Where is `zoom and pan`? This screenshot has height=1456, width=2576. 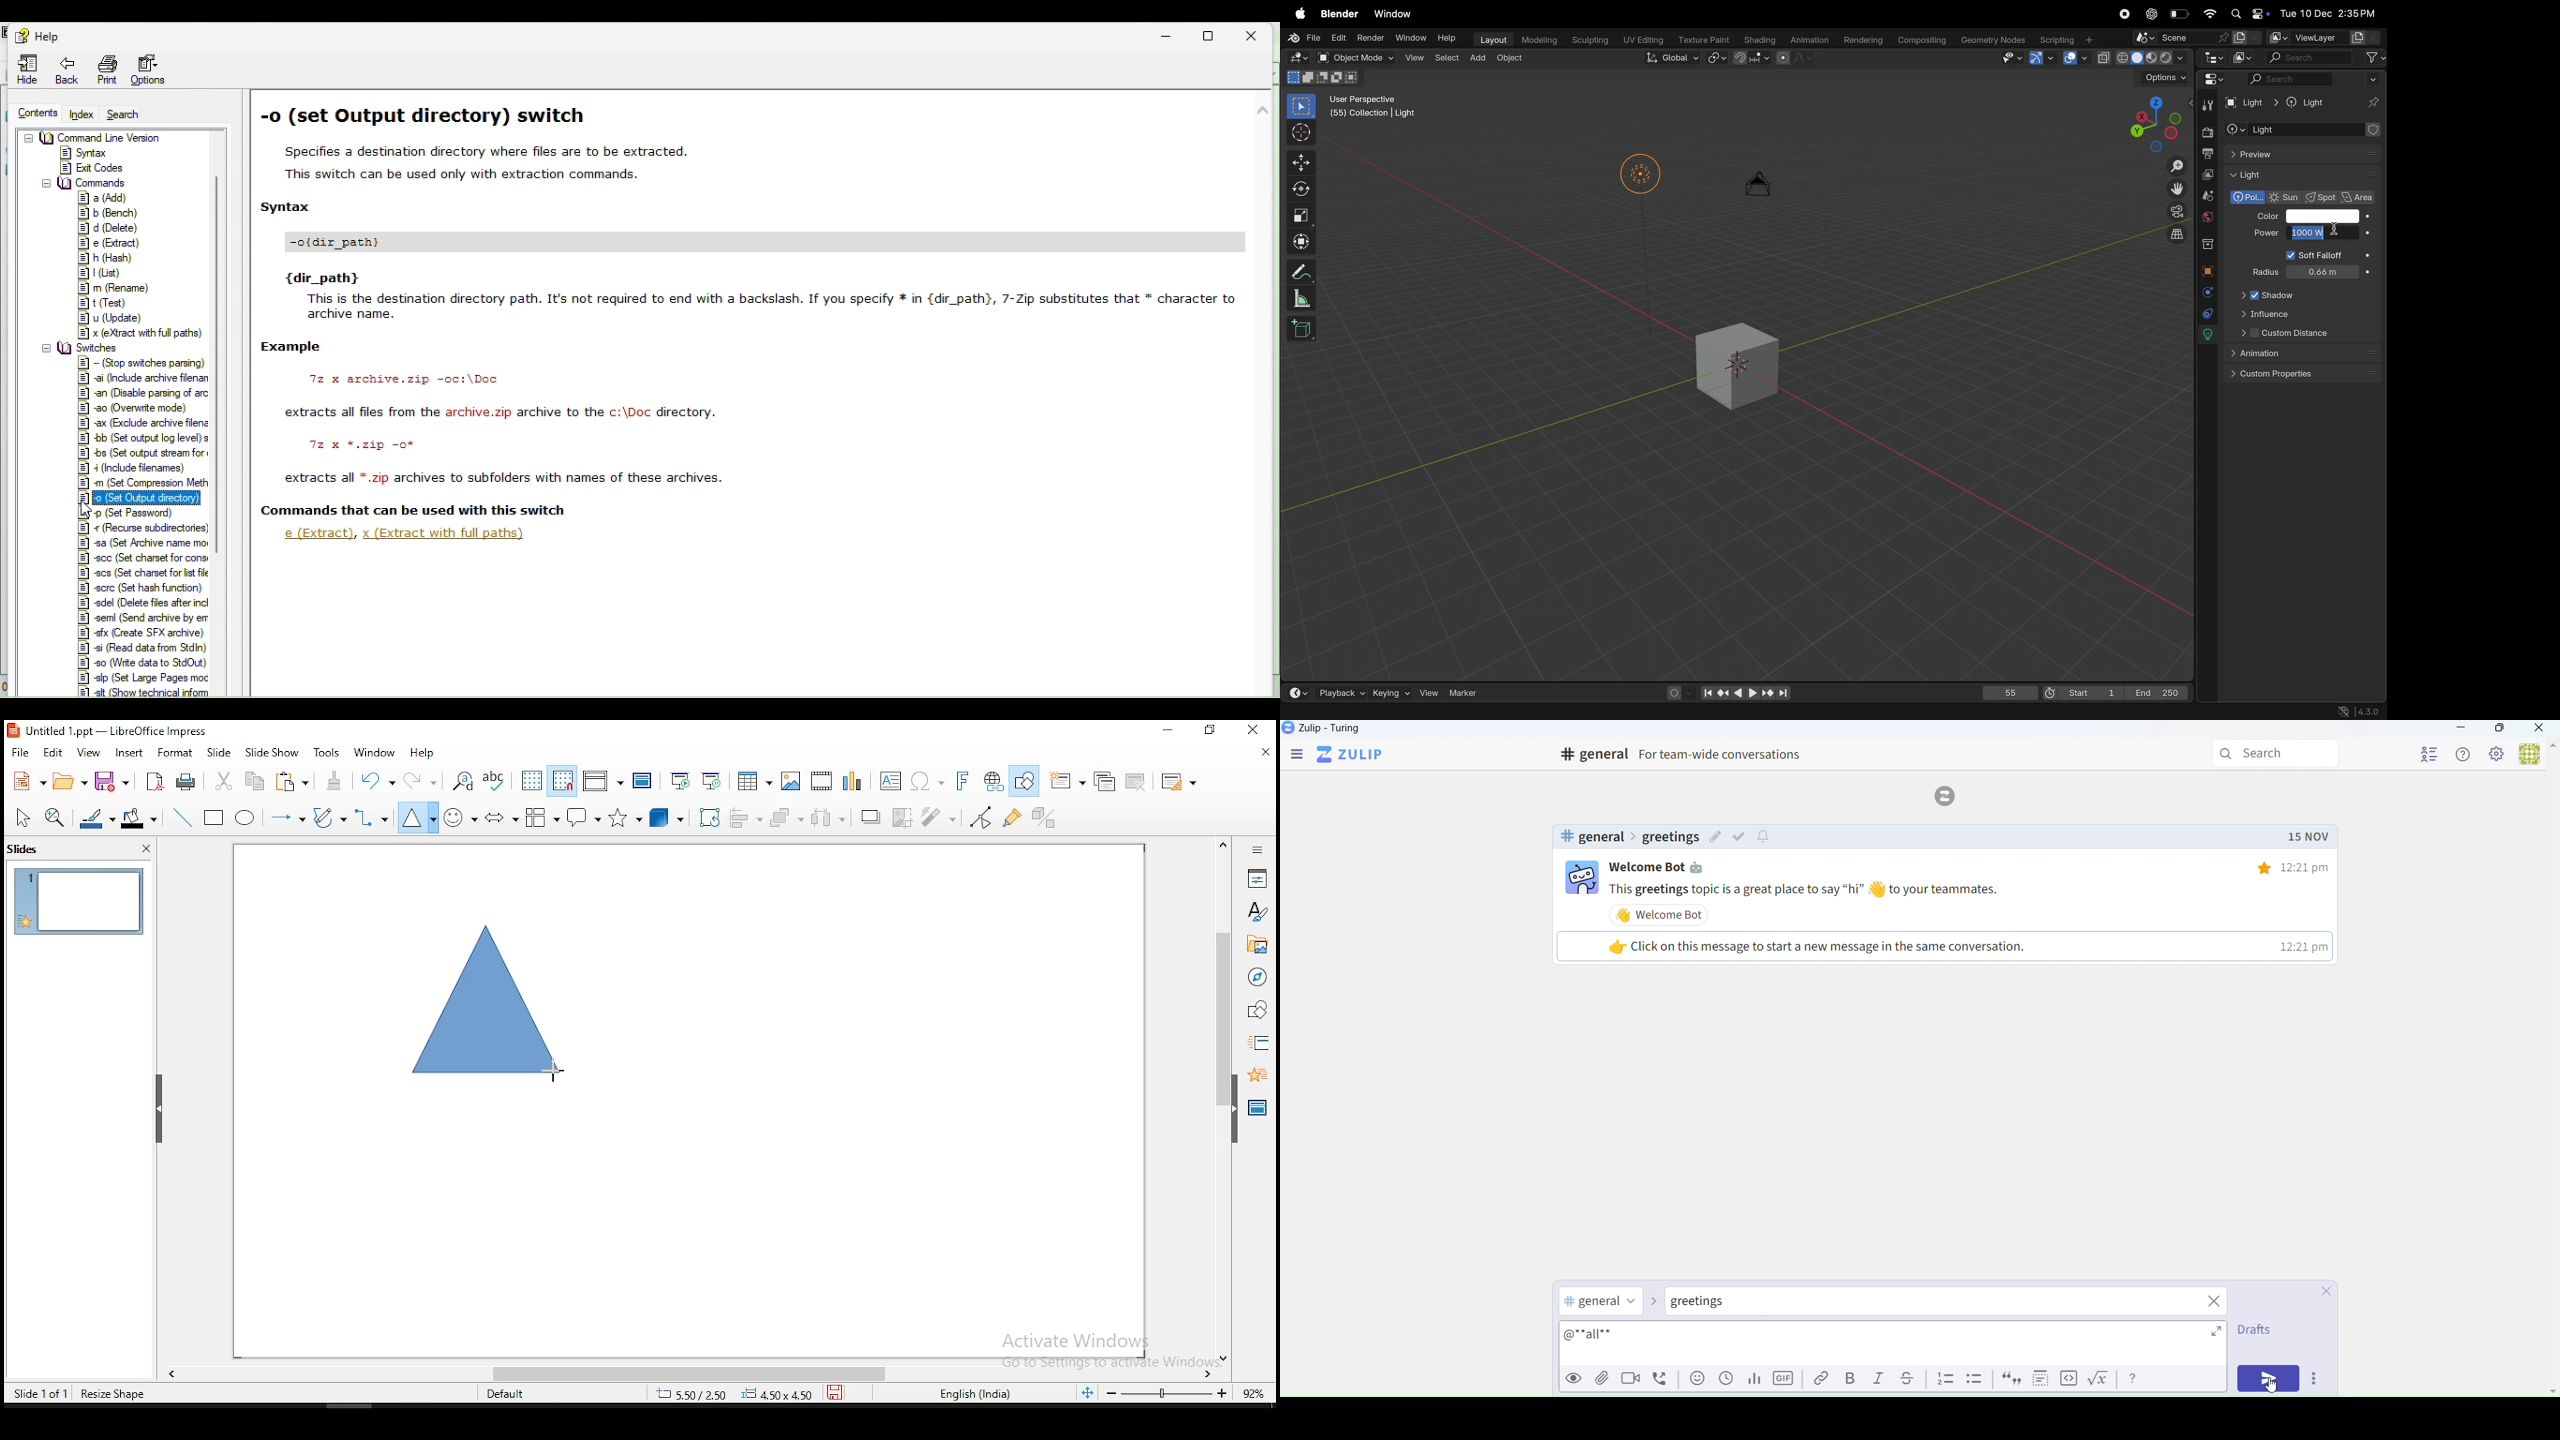 zoom and pan is located at coordinates (58, 817).